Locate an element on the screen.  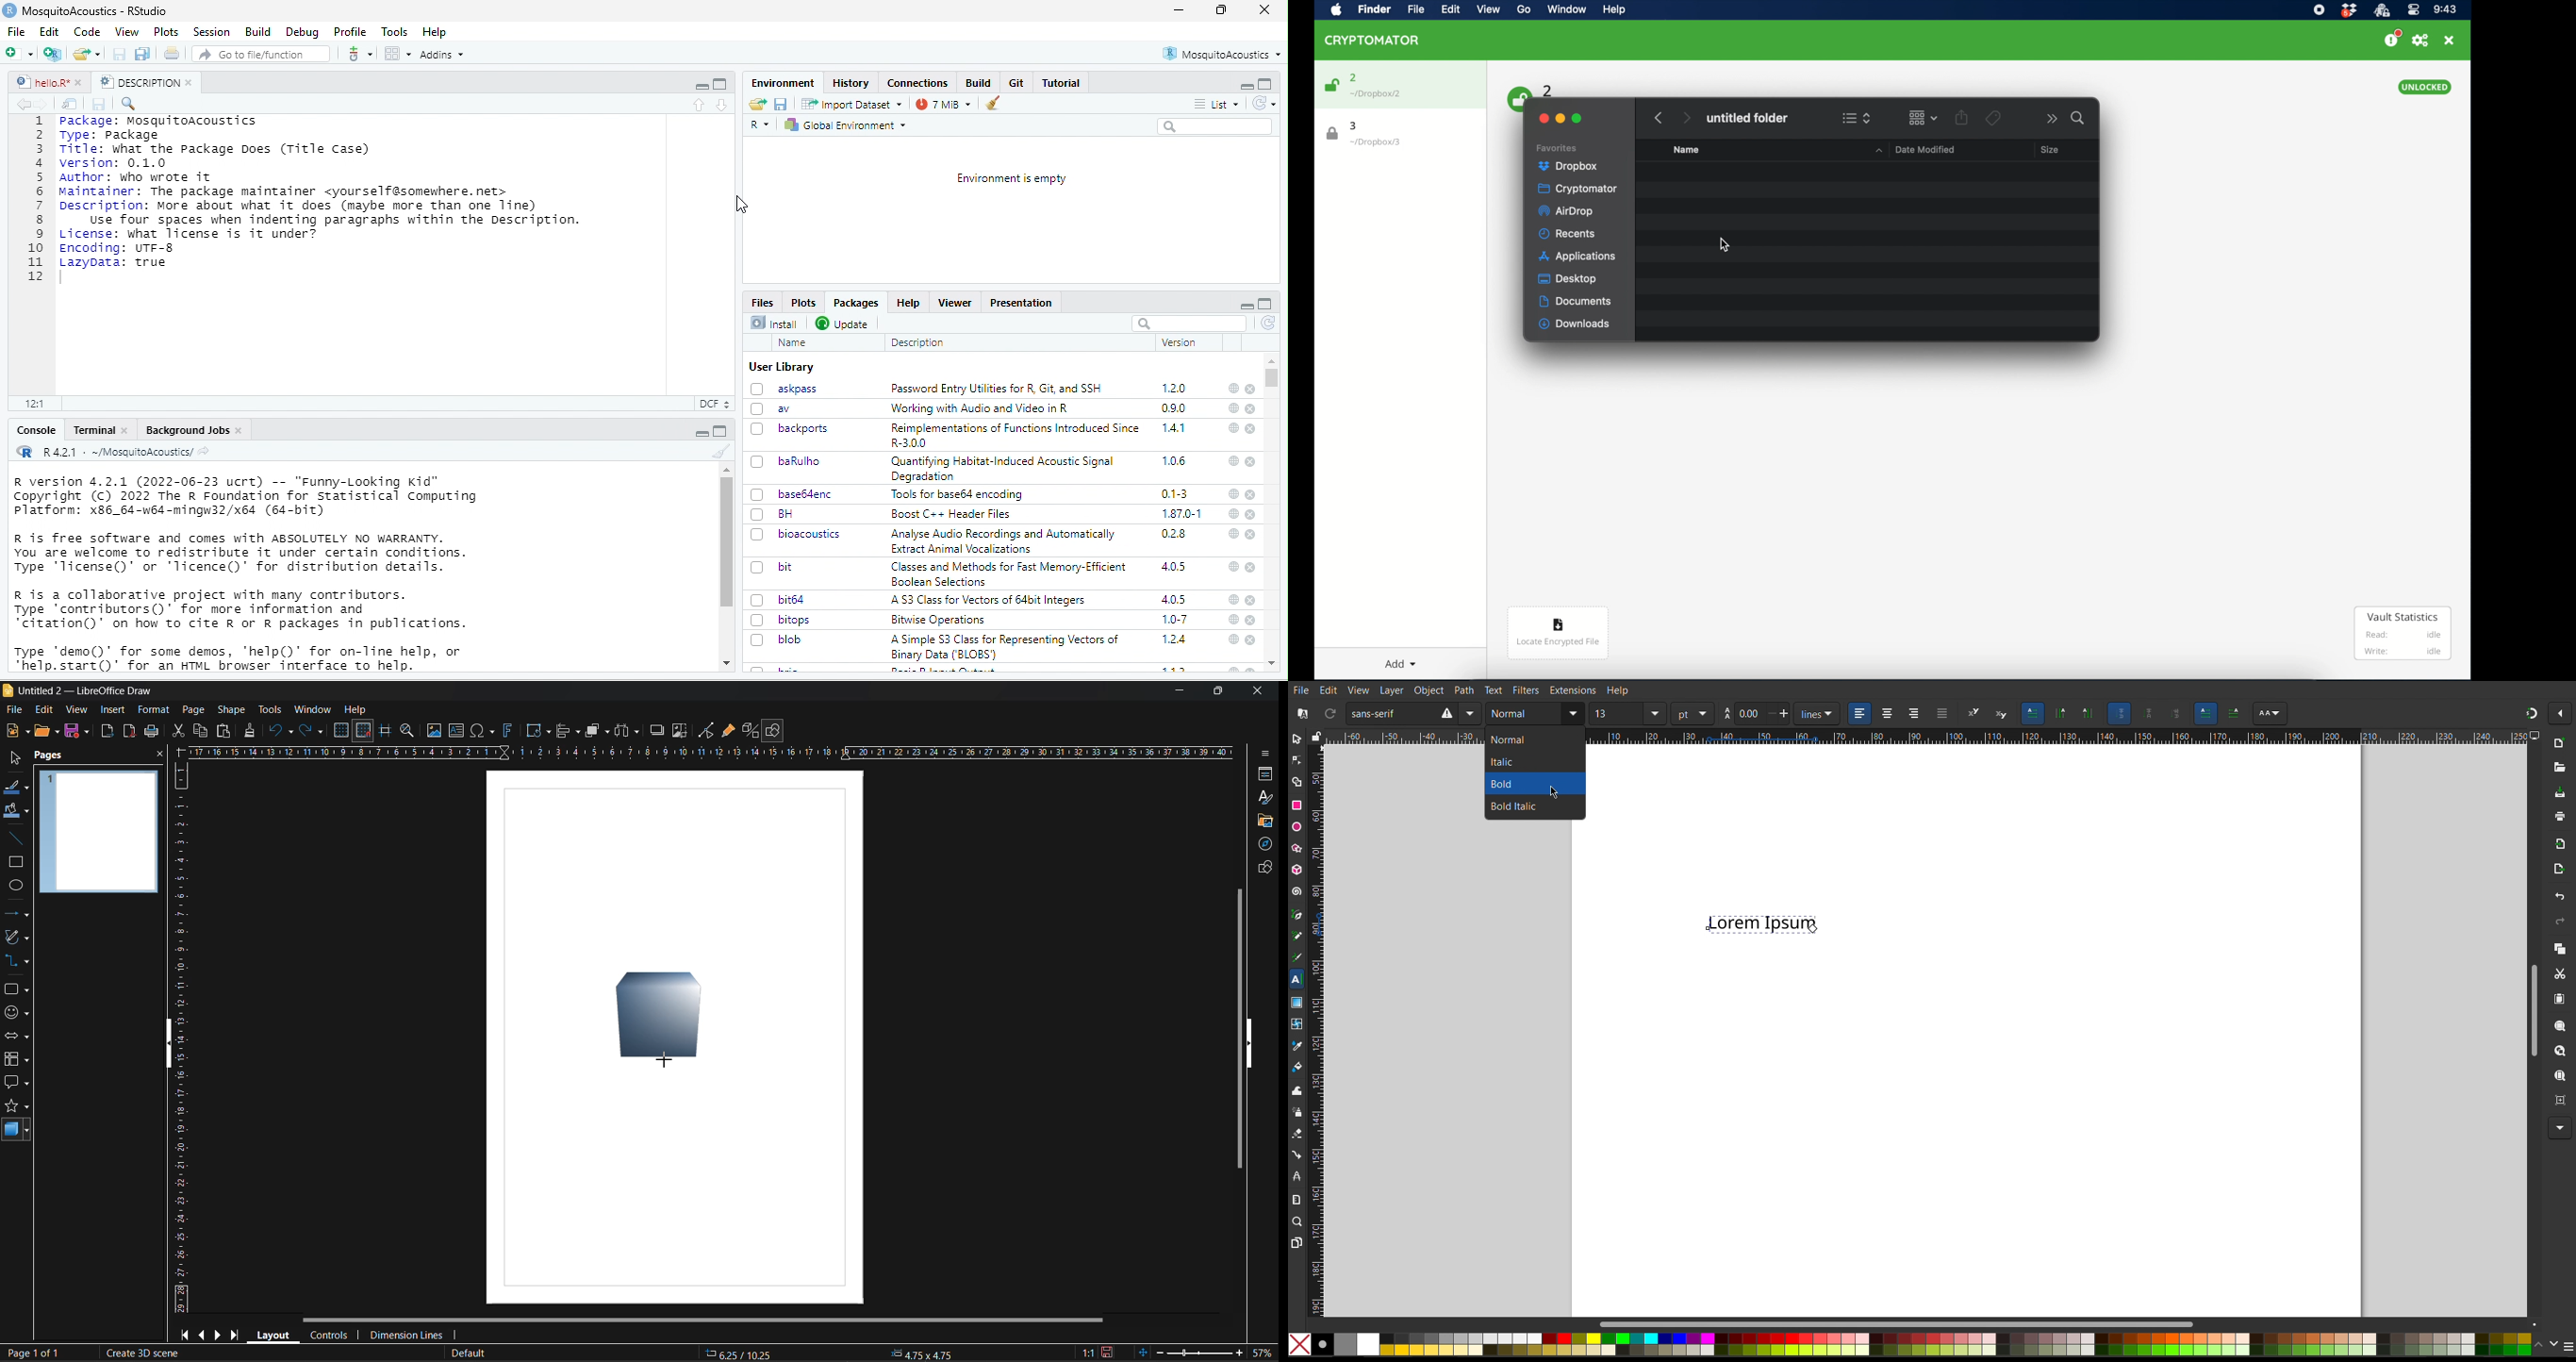
bit64 is located at coordinates (780, 599).